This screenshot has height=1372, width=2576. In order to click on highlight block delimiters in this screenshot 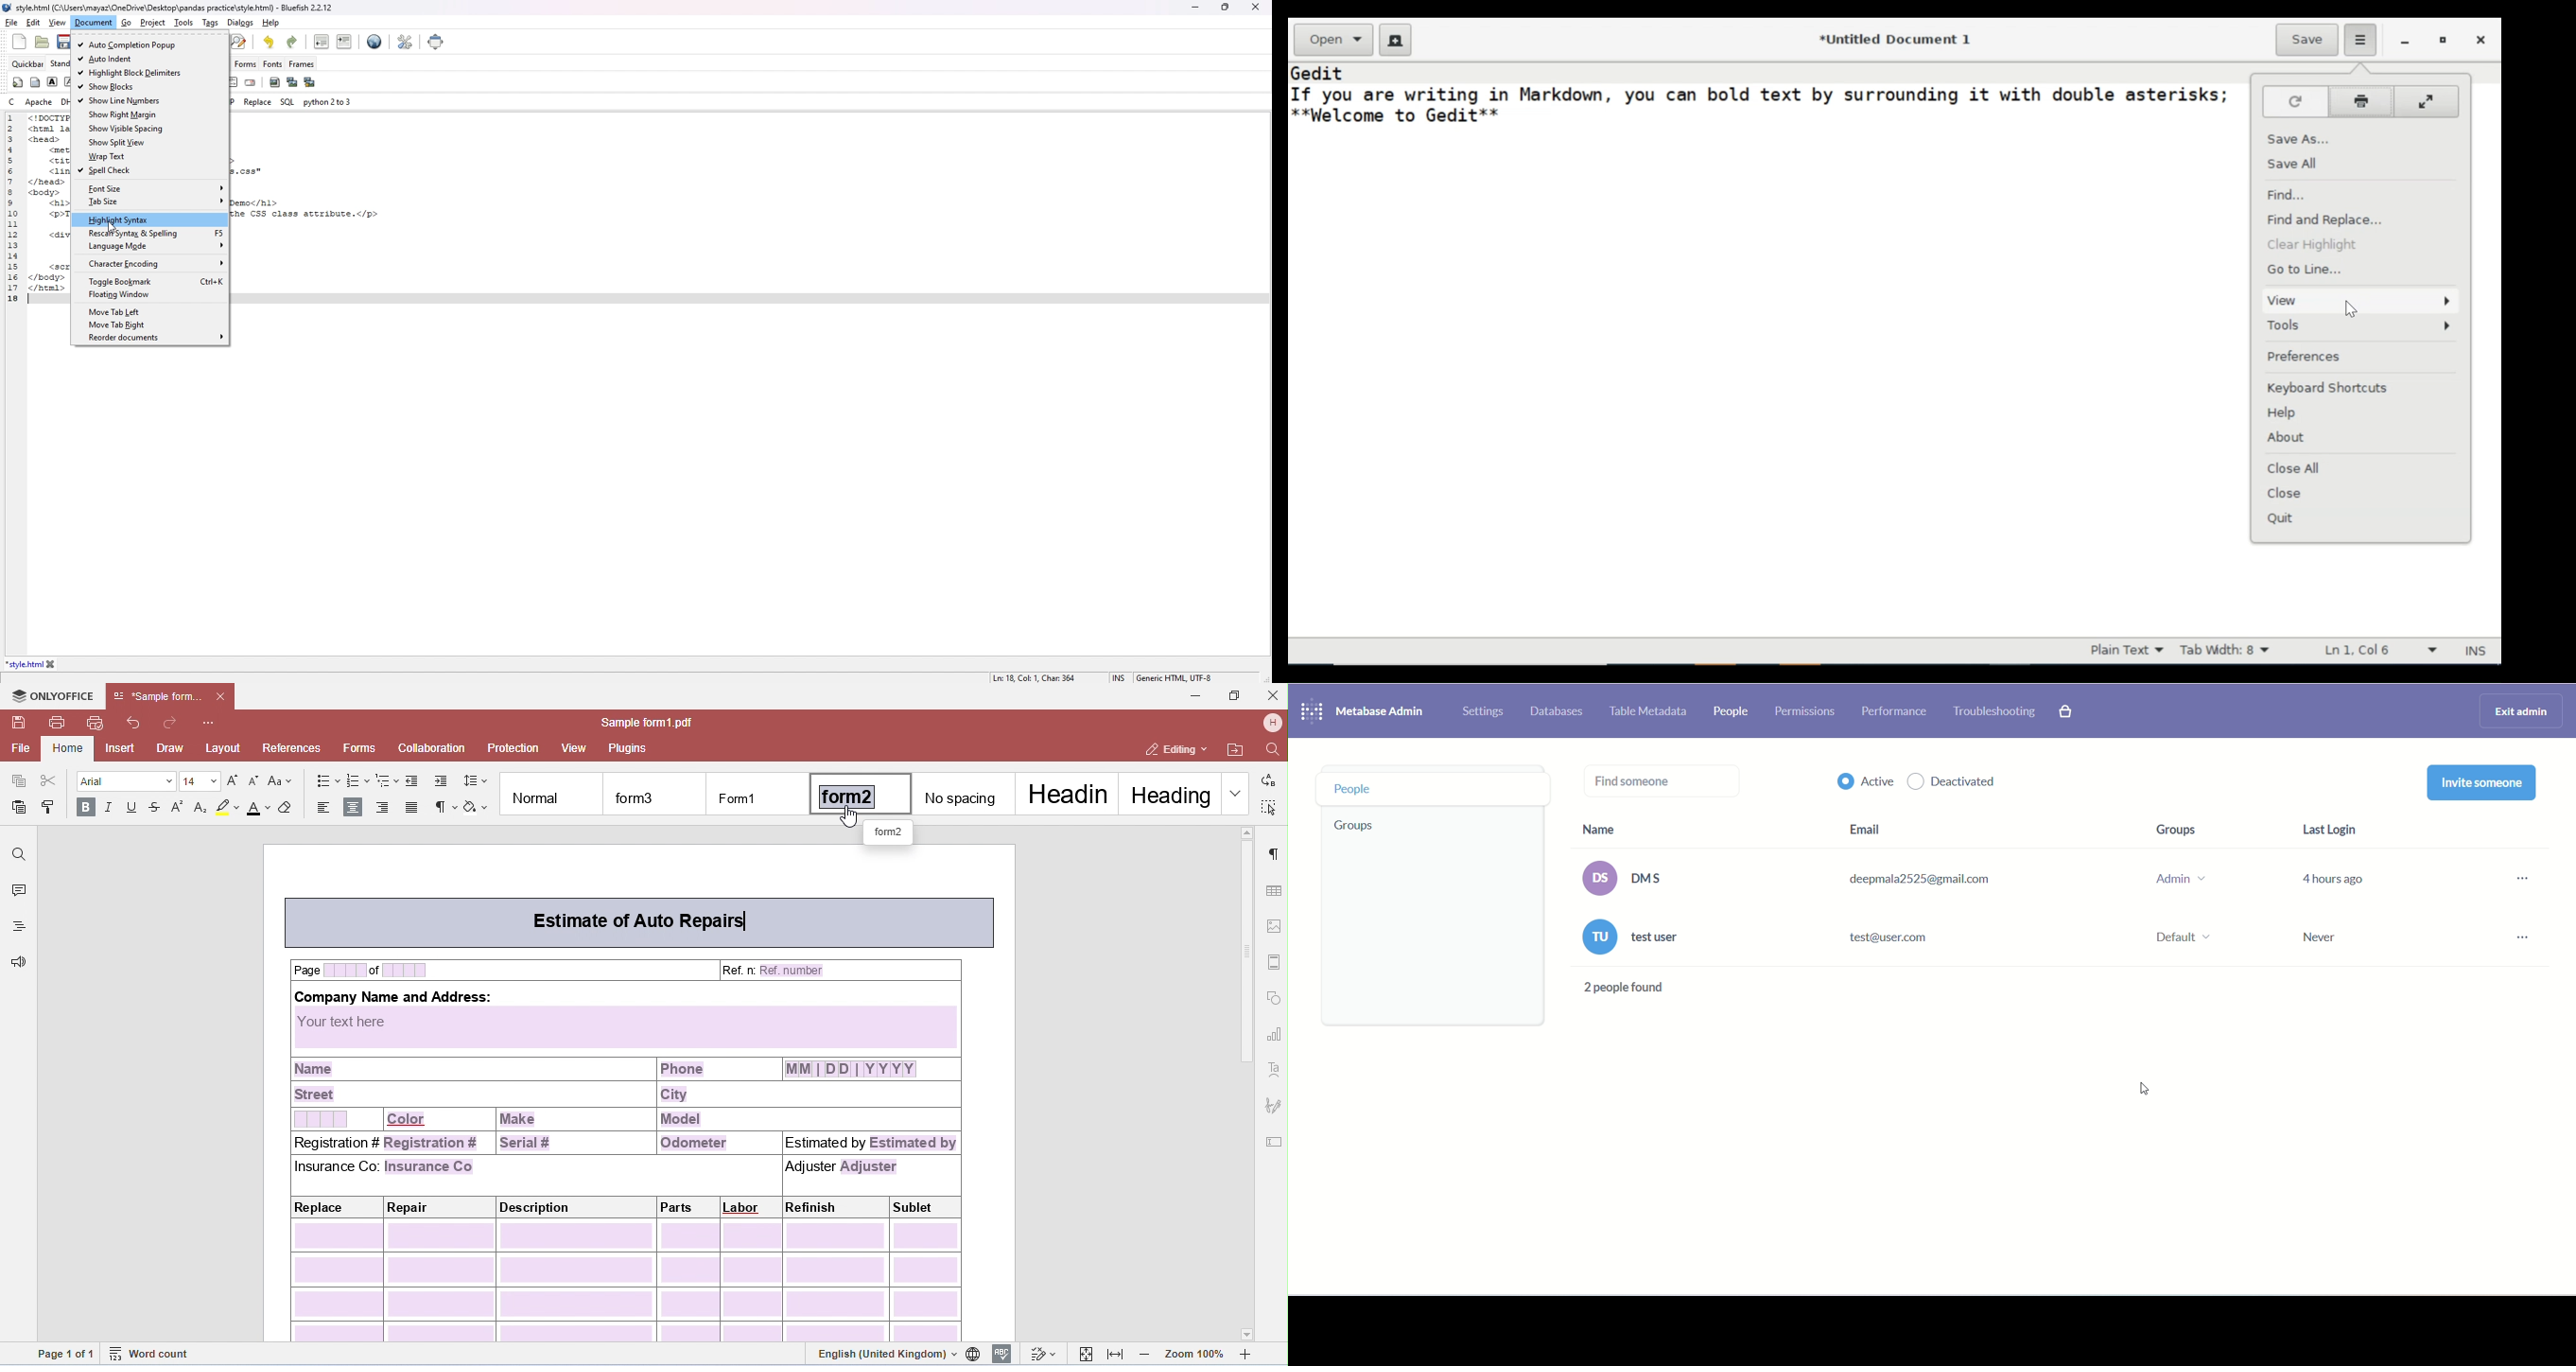, I will do `click(150, 72)`.